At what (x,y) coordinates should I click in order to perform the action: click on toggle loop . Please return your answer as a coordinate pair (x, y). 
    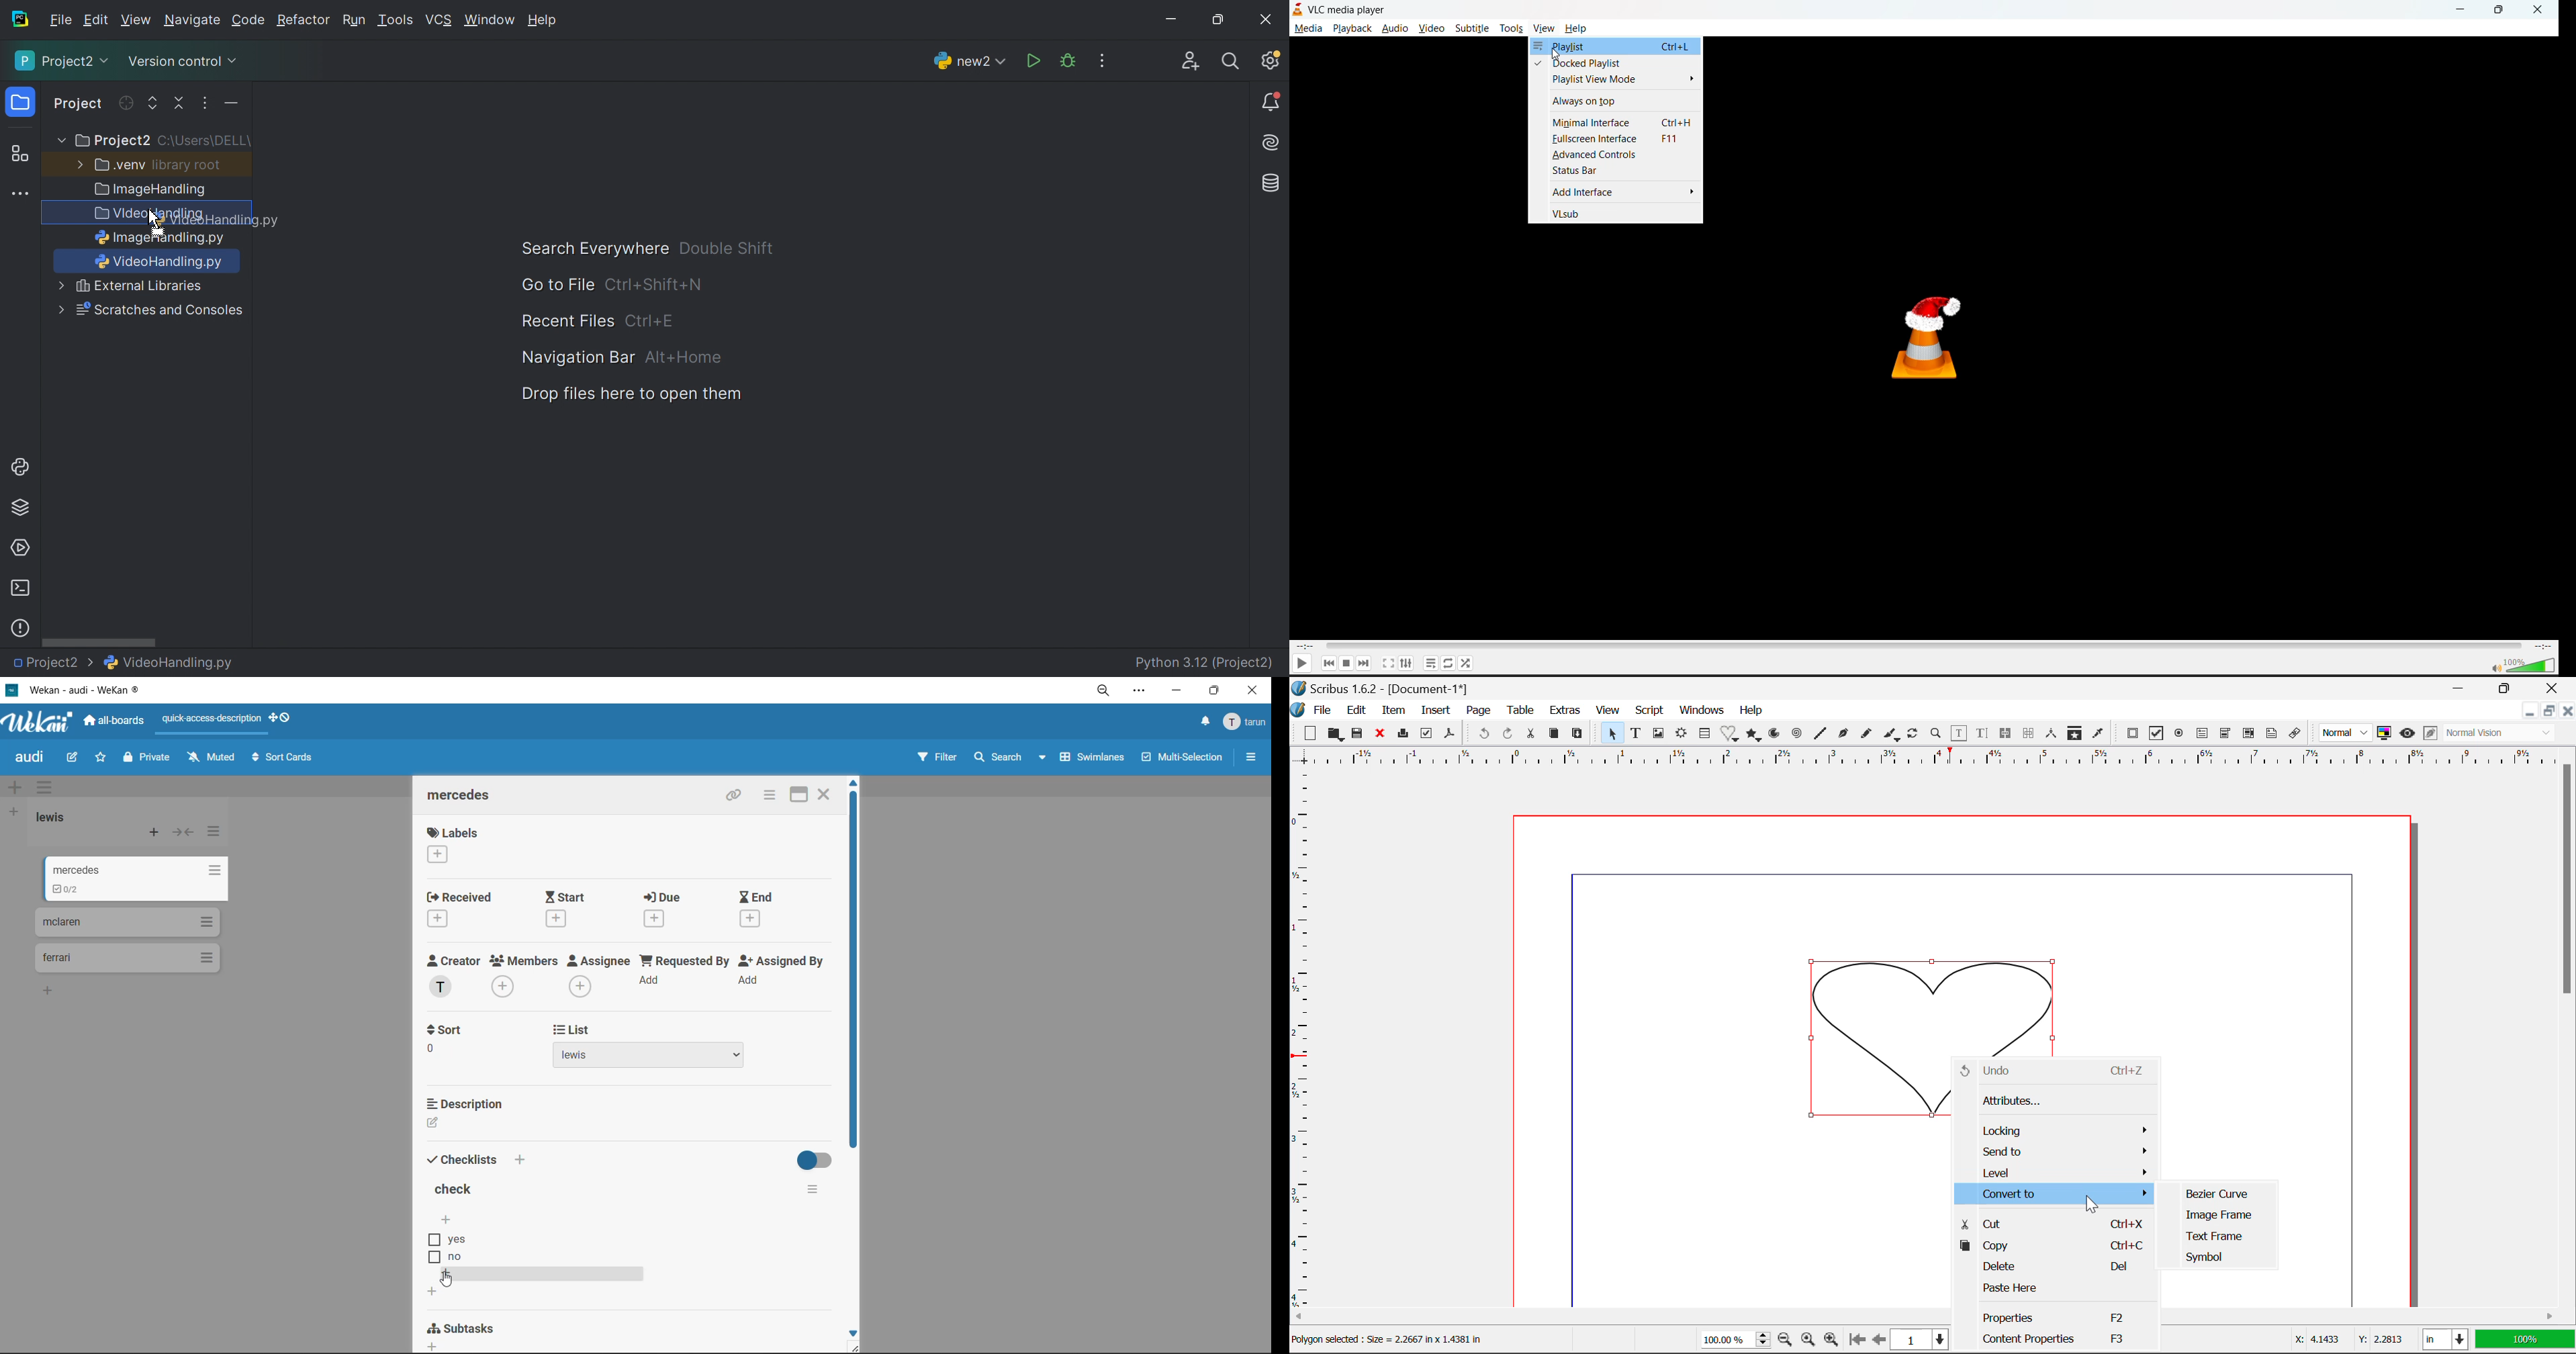
    Looking at the image, I should click on (1450, 664).